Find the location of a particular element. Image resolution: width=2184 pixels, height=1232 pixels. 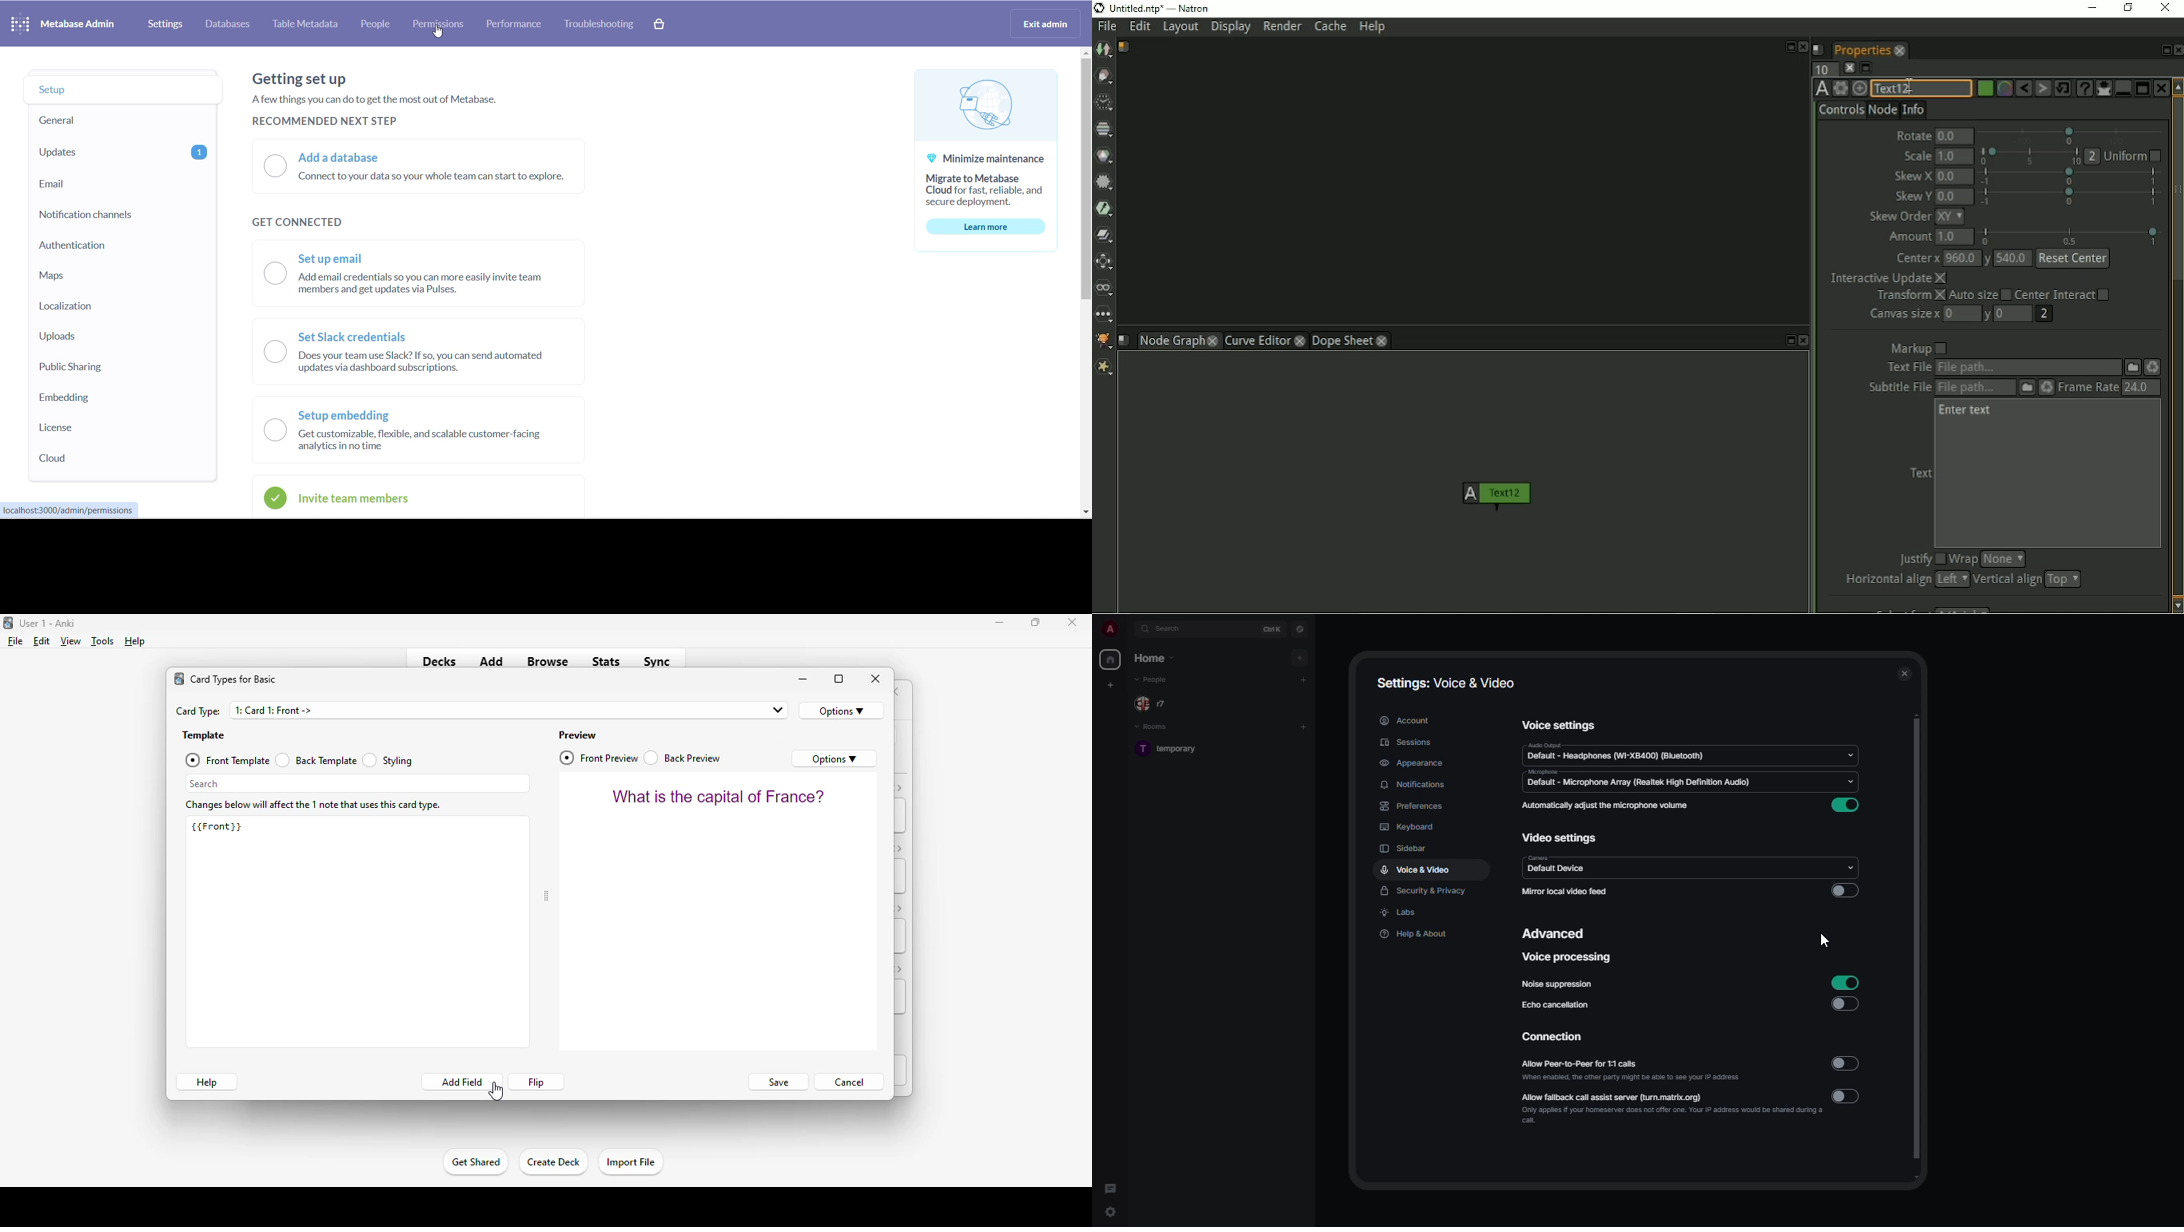

options is located at coordinates (842, 711).